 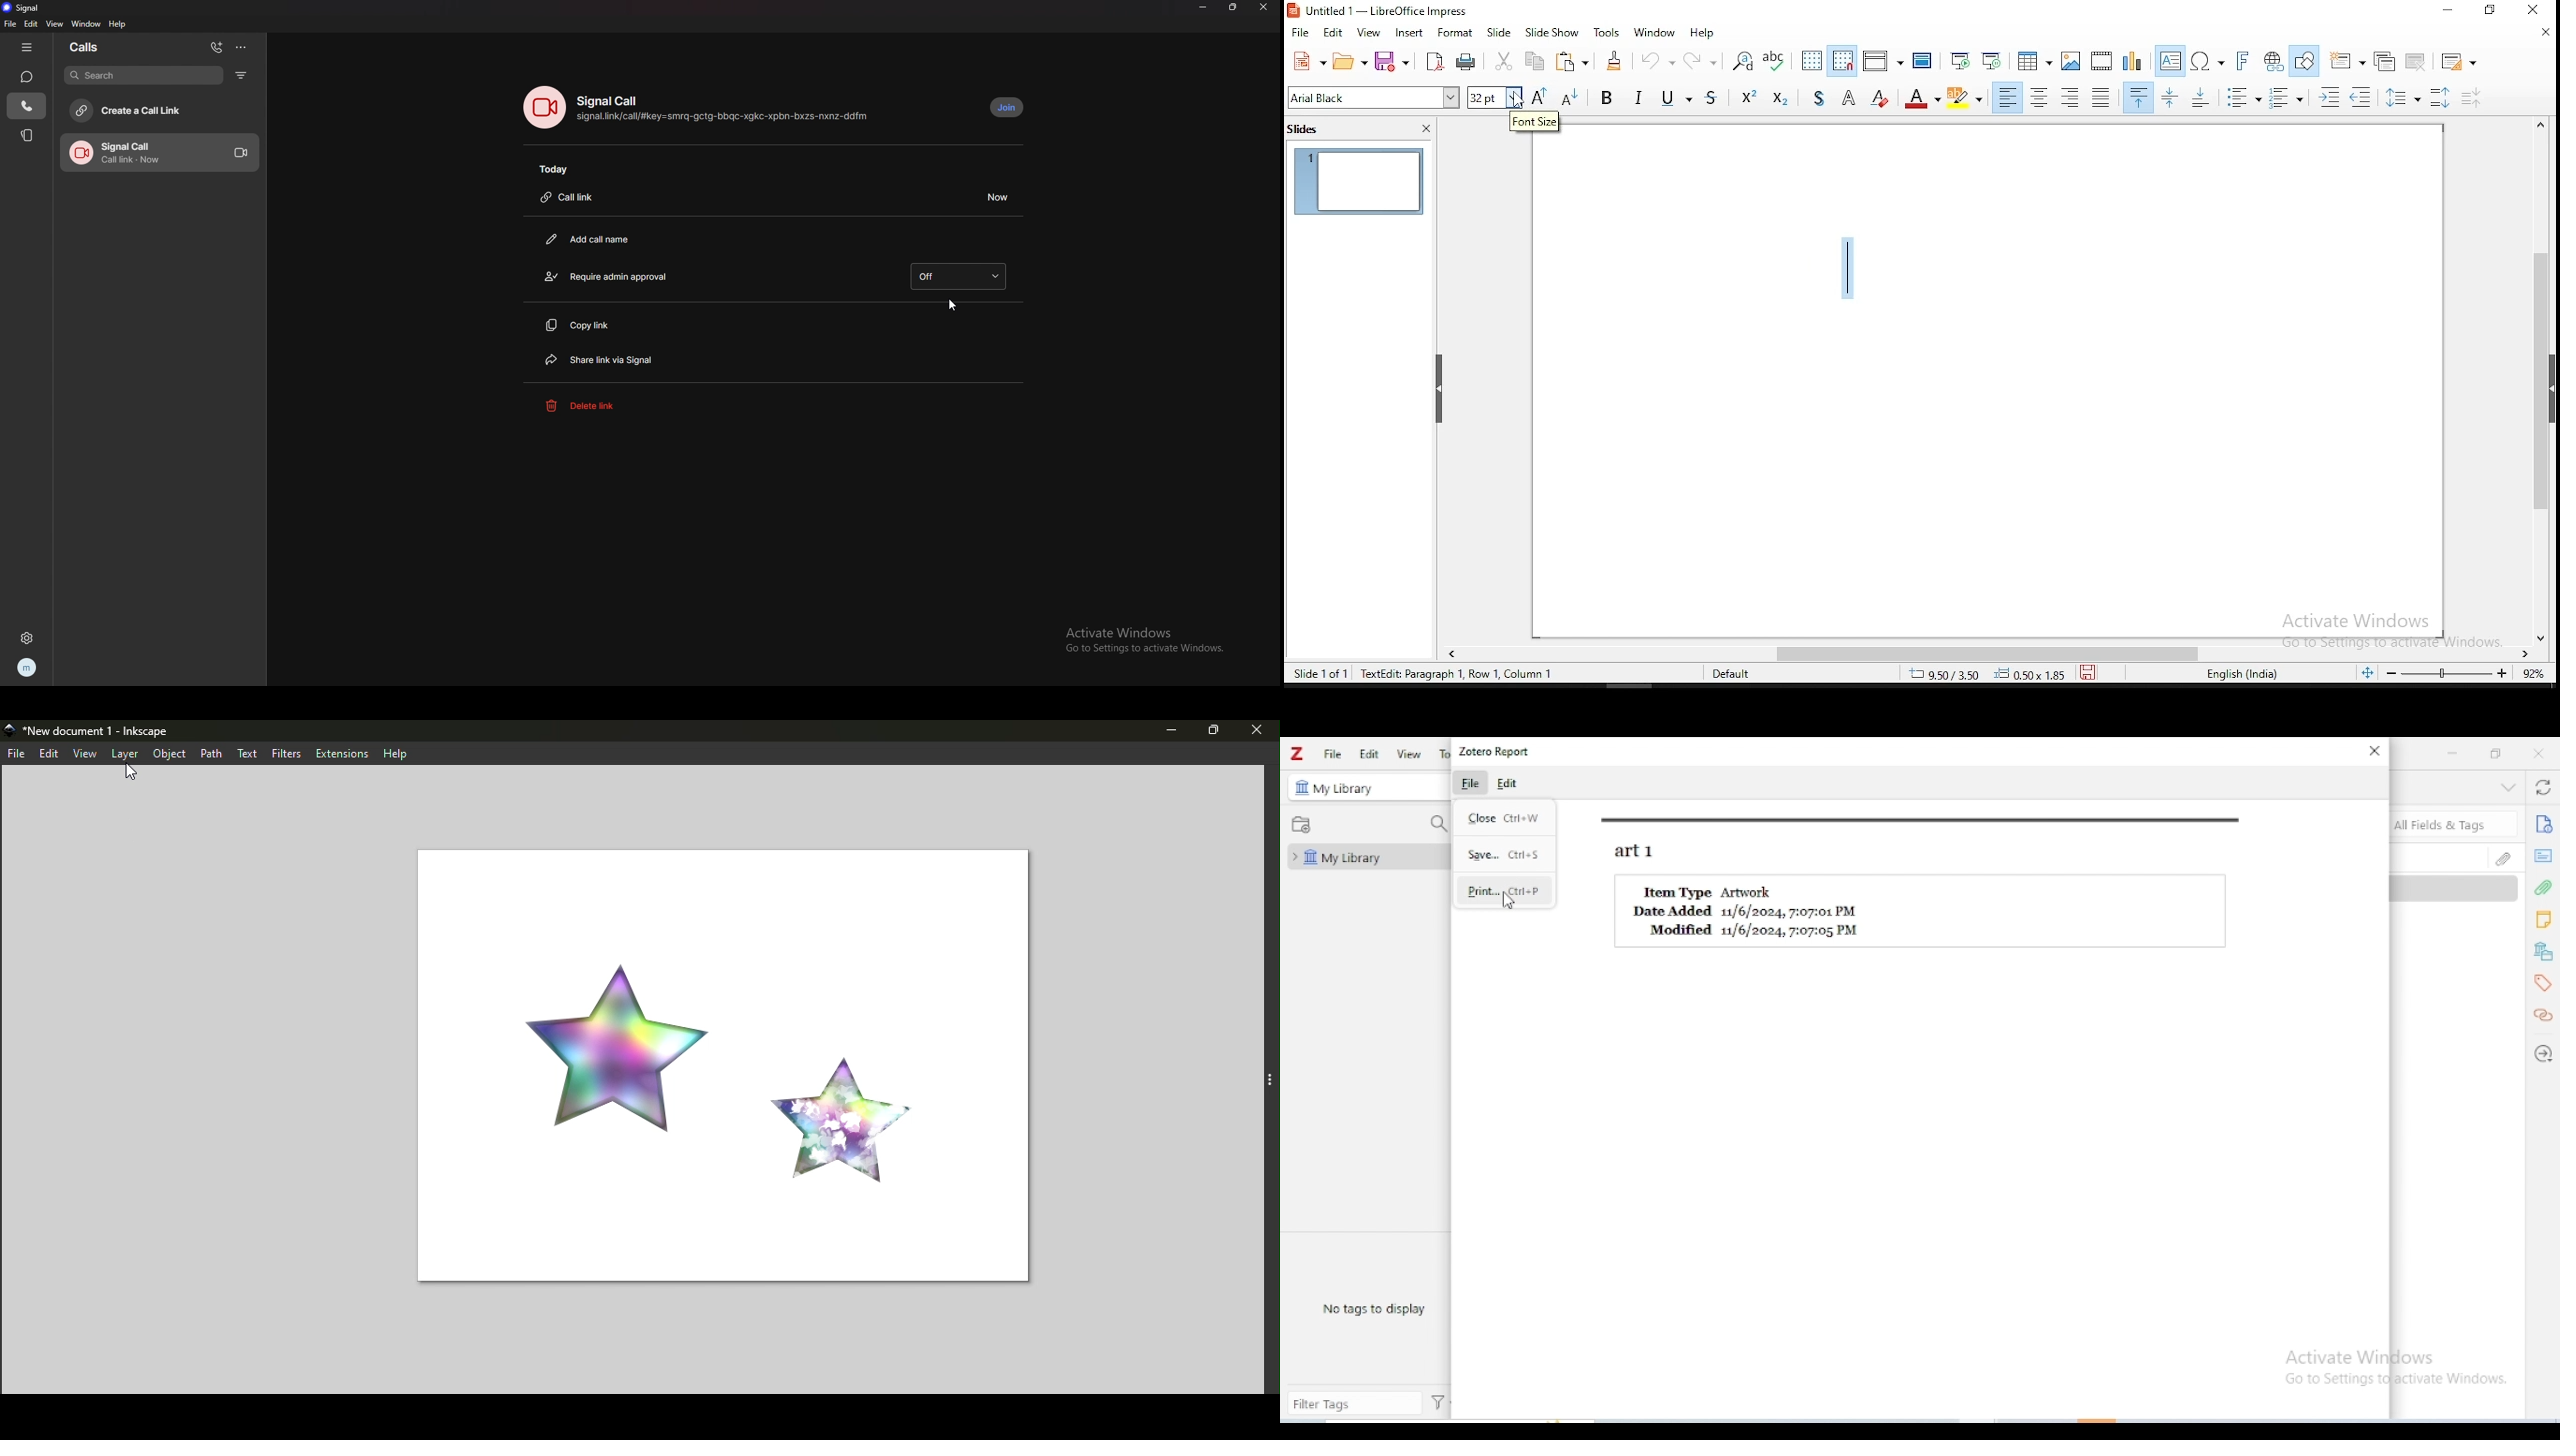 I want to click on spell check, so click(x=1775, y=61).